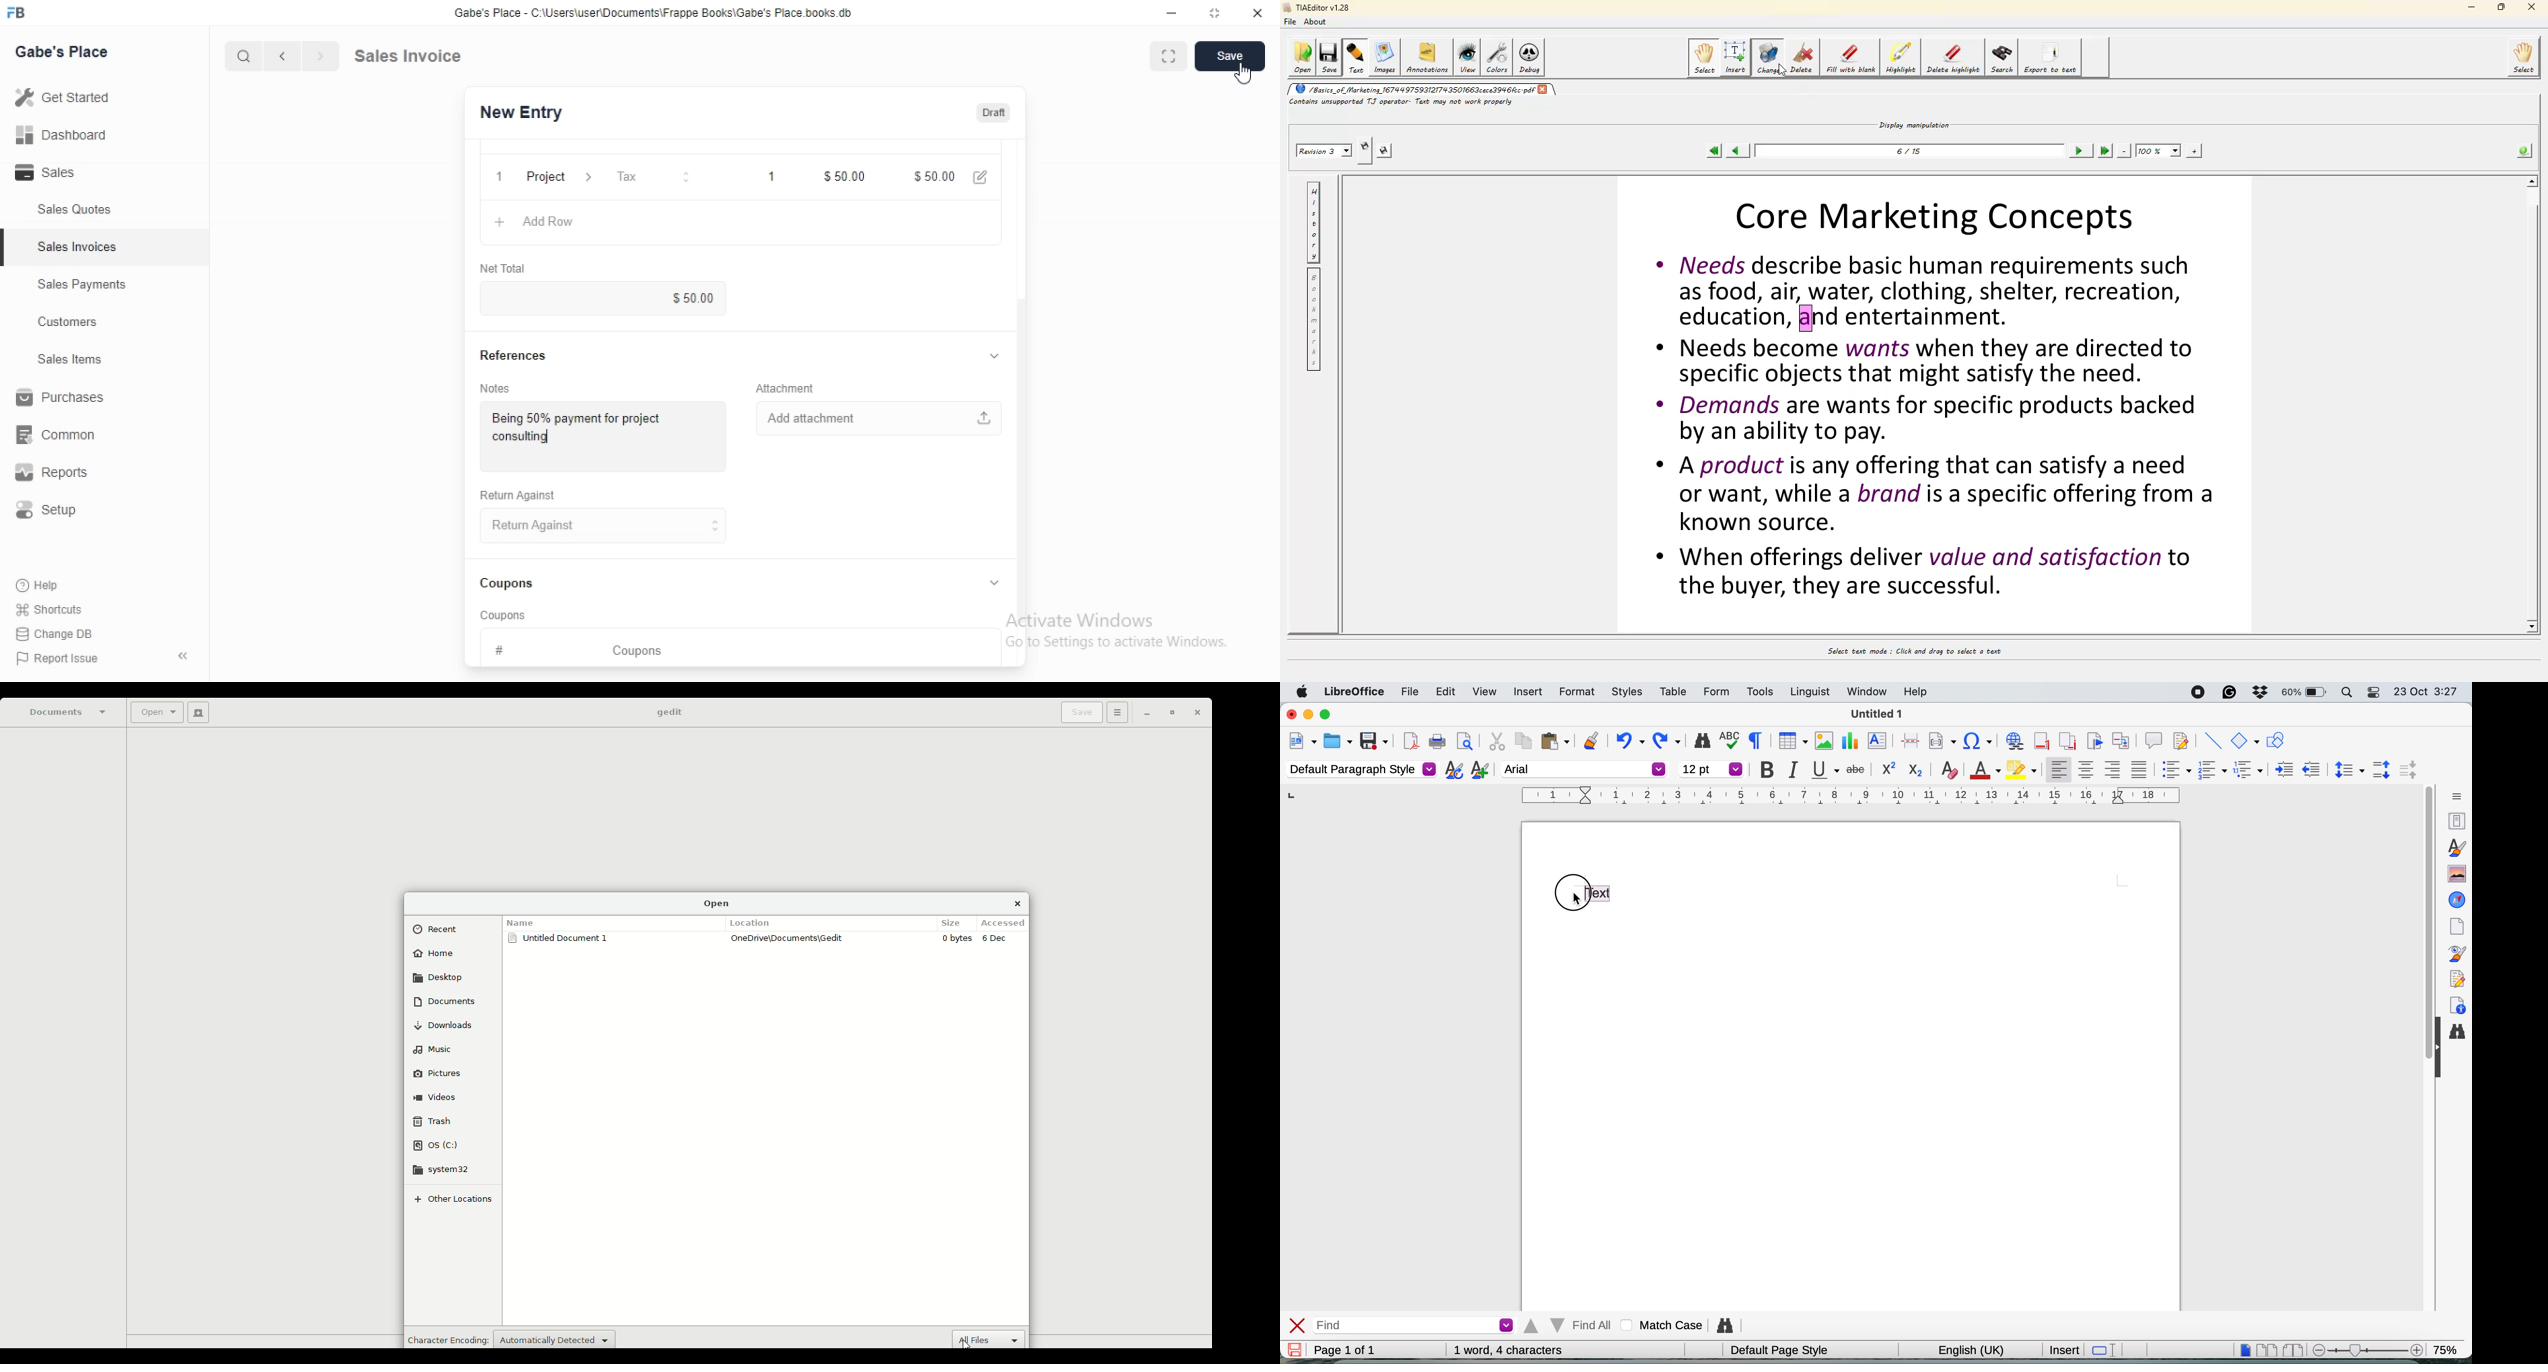 This screenshot has height=1372, width=2548. What do you see at coordinates (1986, 769) in the screenshot?
I see `text color` at bounding box center [1986, 769].